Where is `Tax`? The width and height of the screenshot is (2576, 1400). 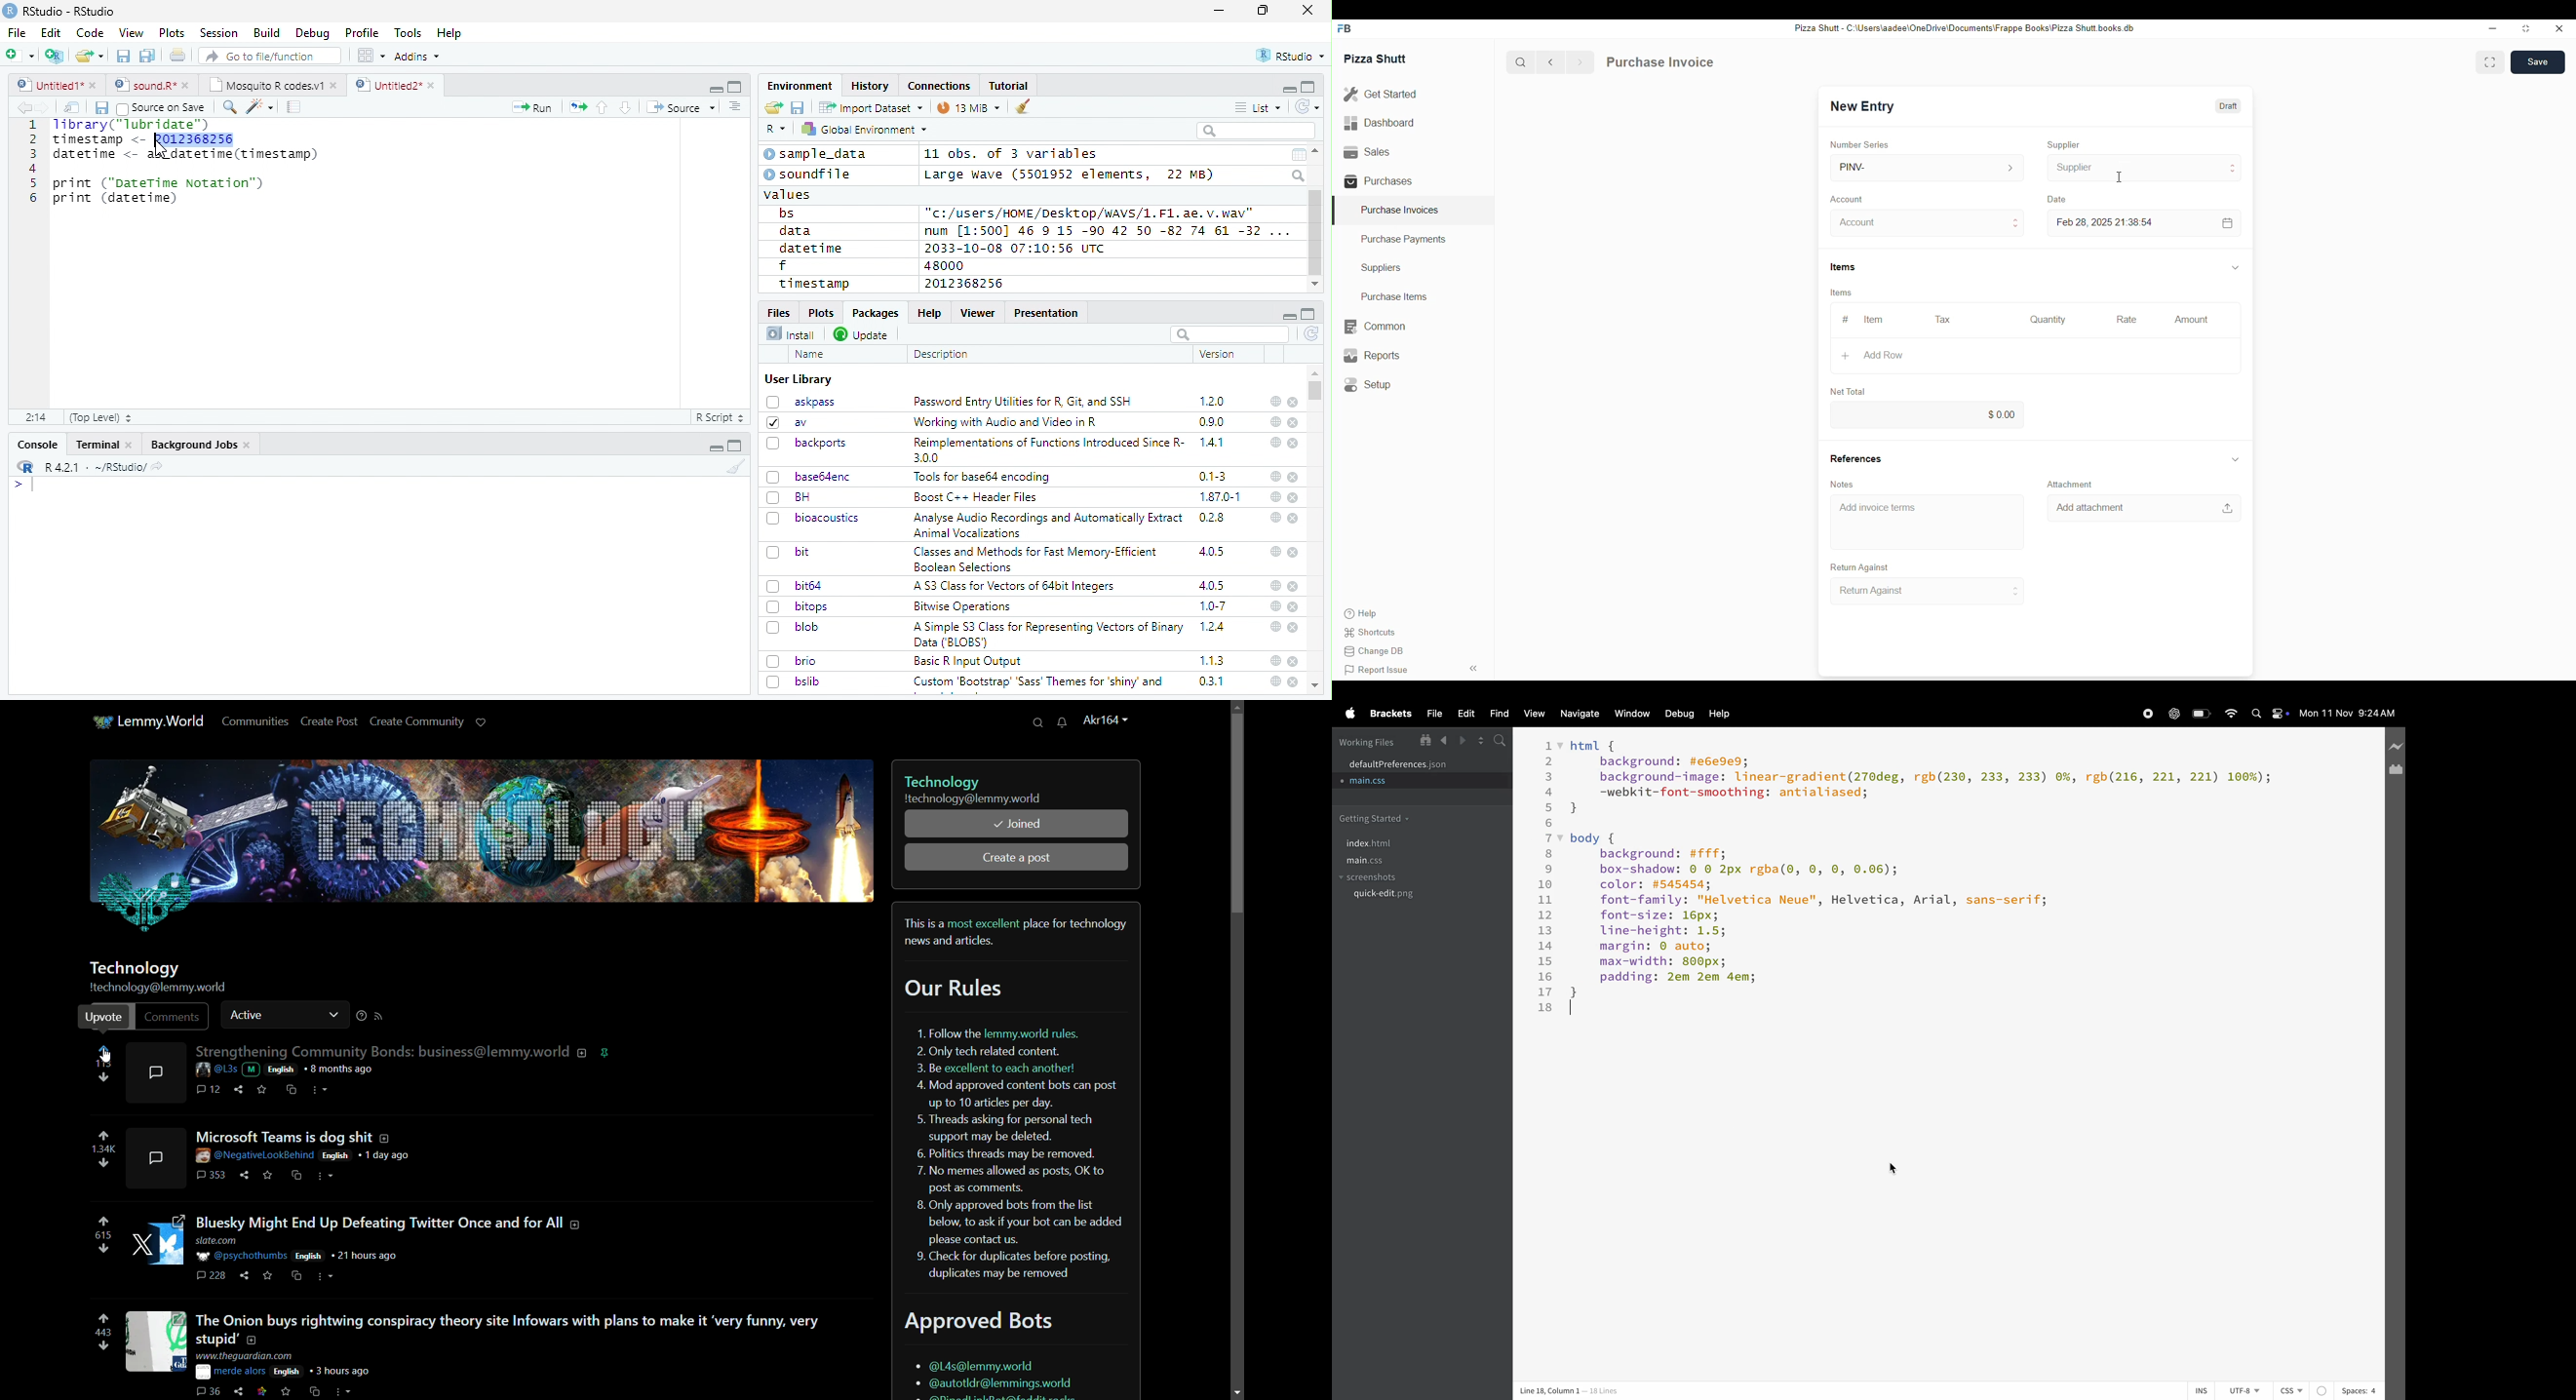
Tax is located at coordinates (1941, 319).